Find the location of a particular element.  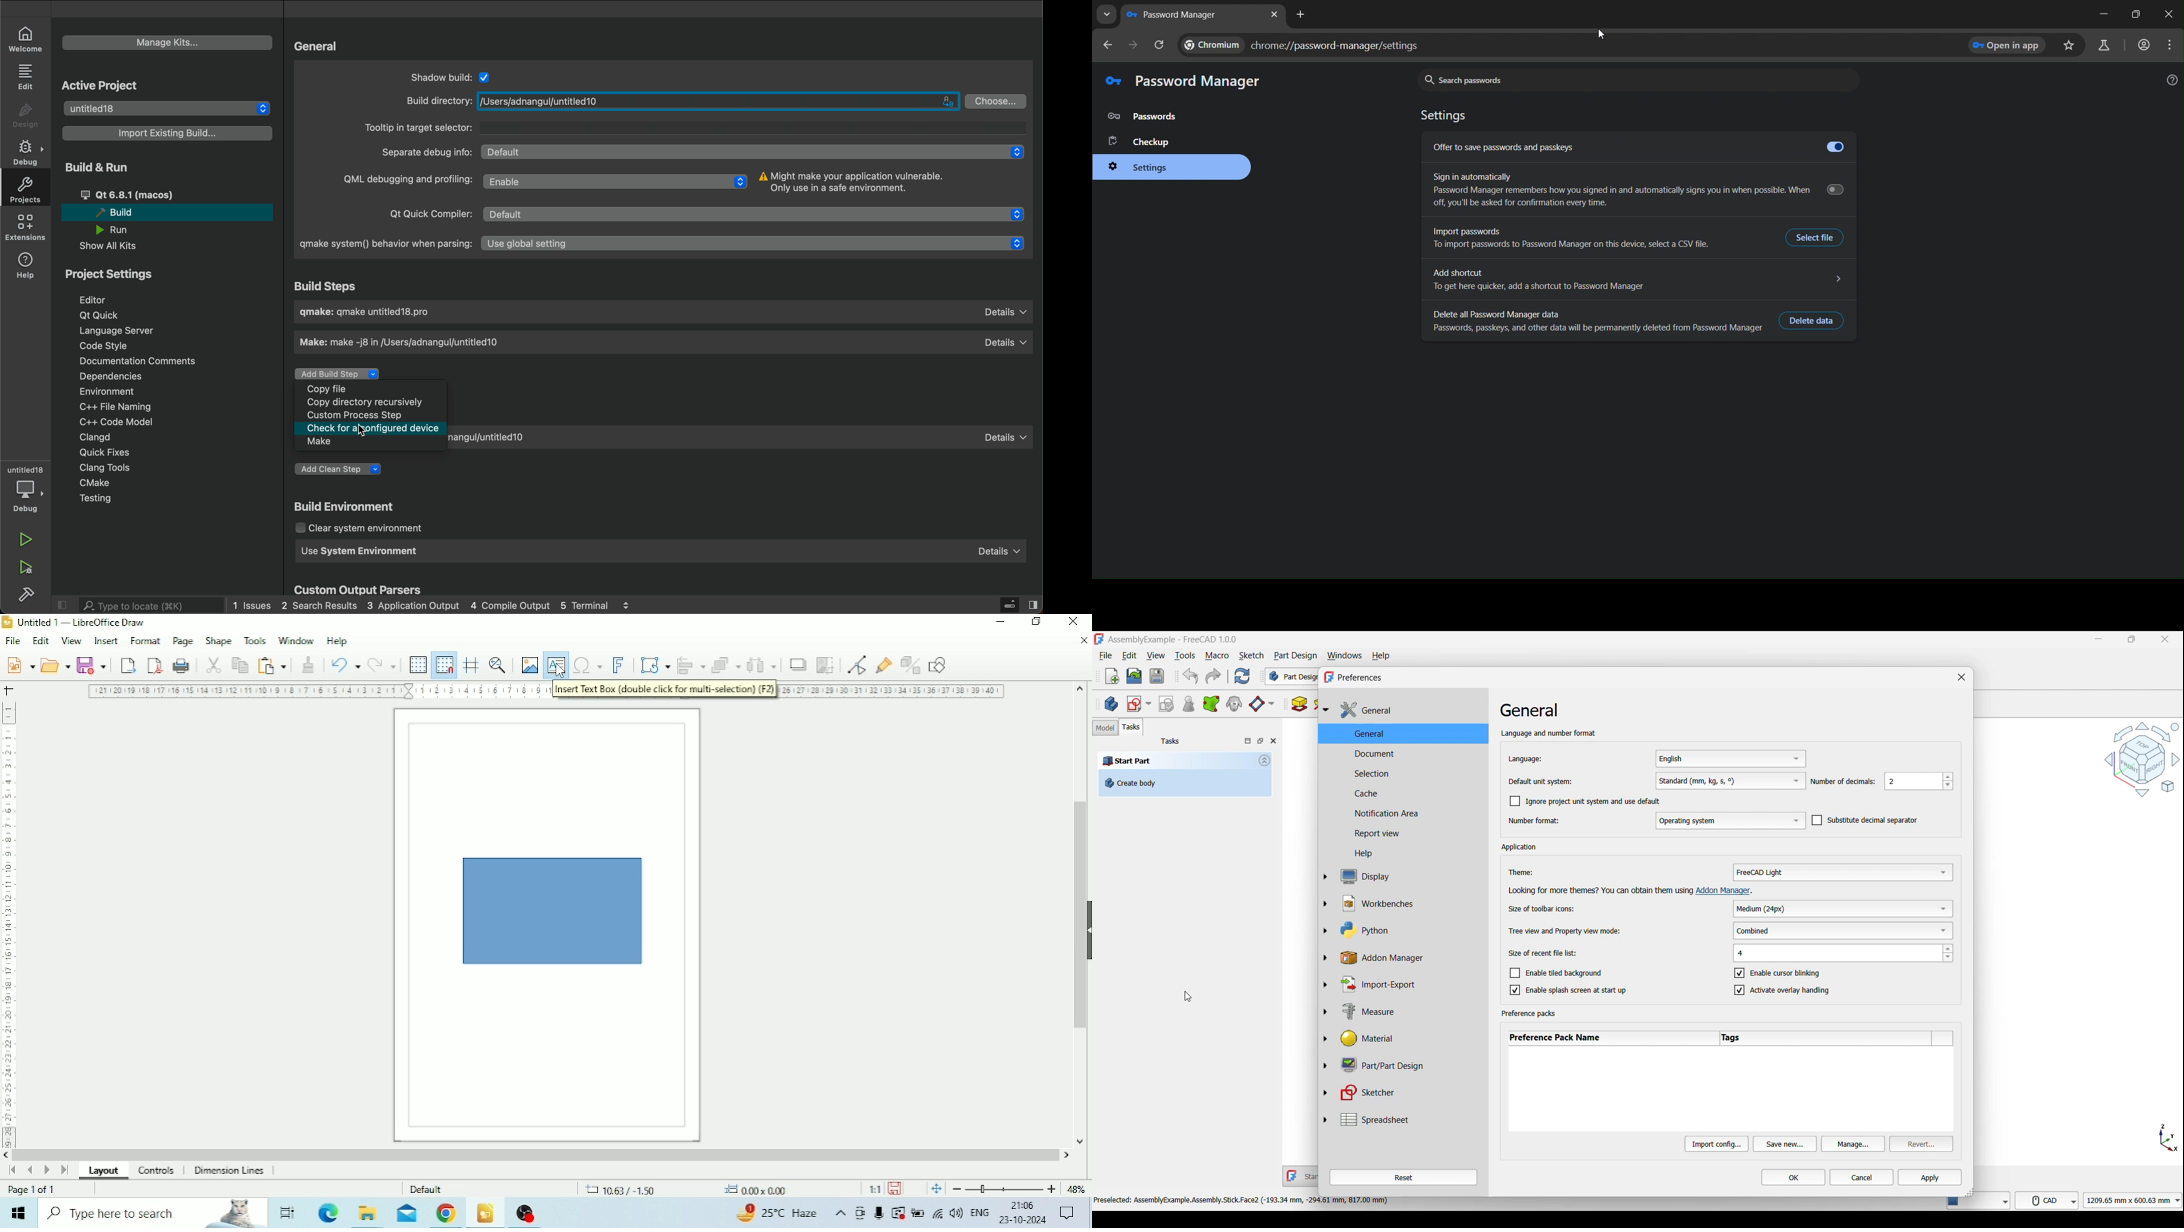

Snap to Grid is located at coordinates (445, 666).